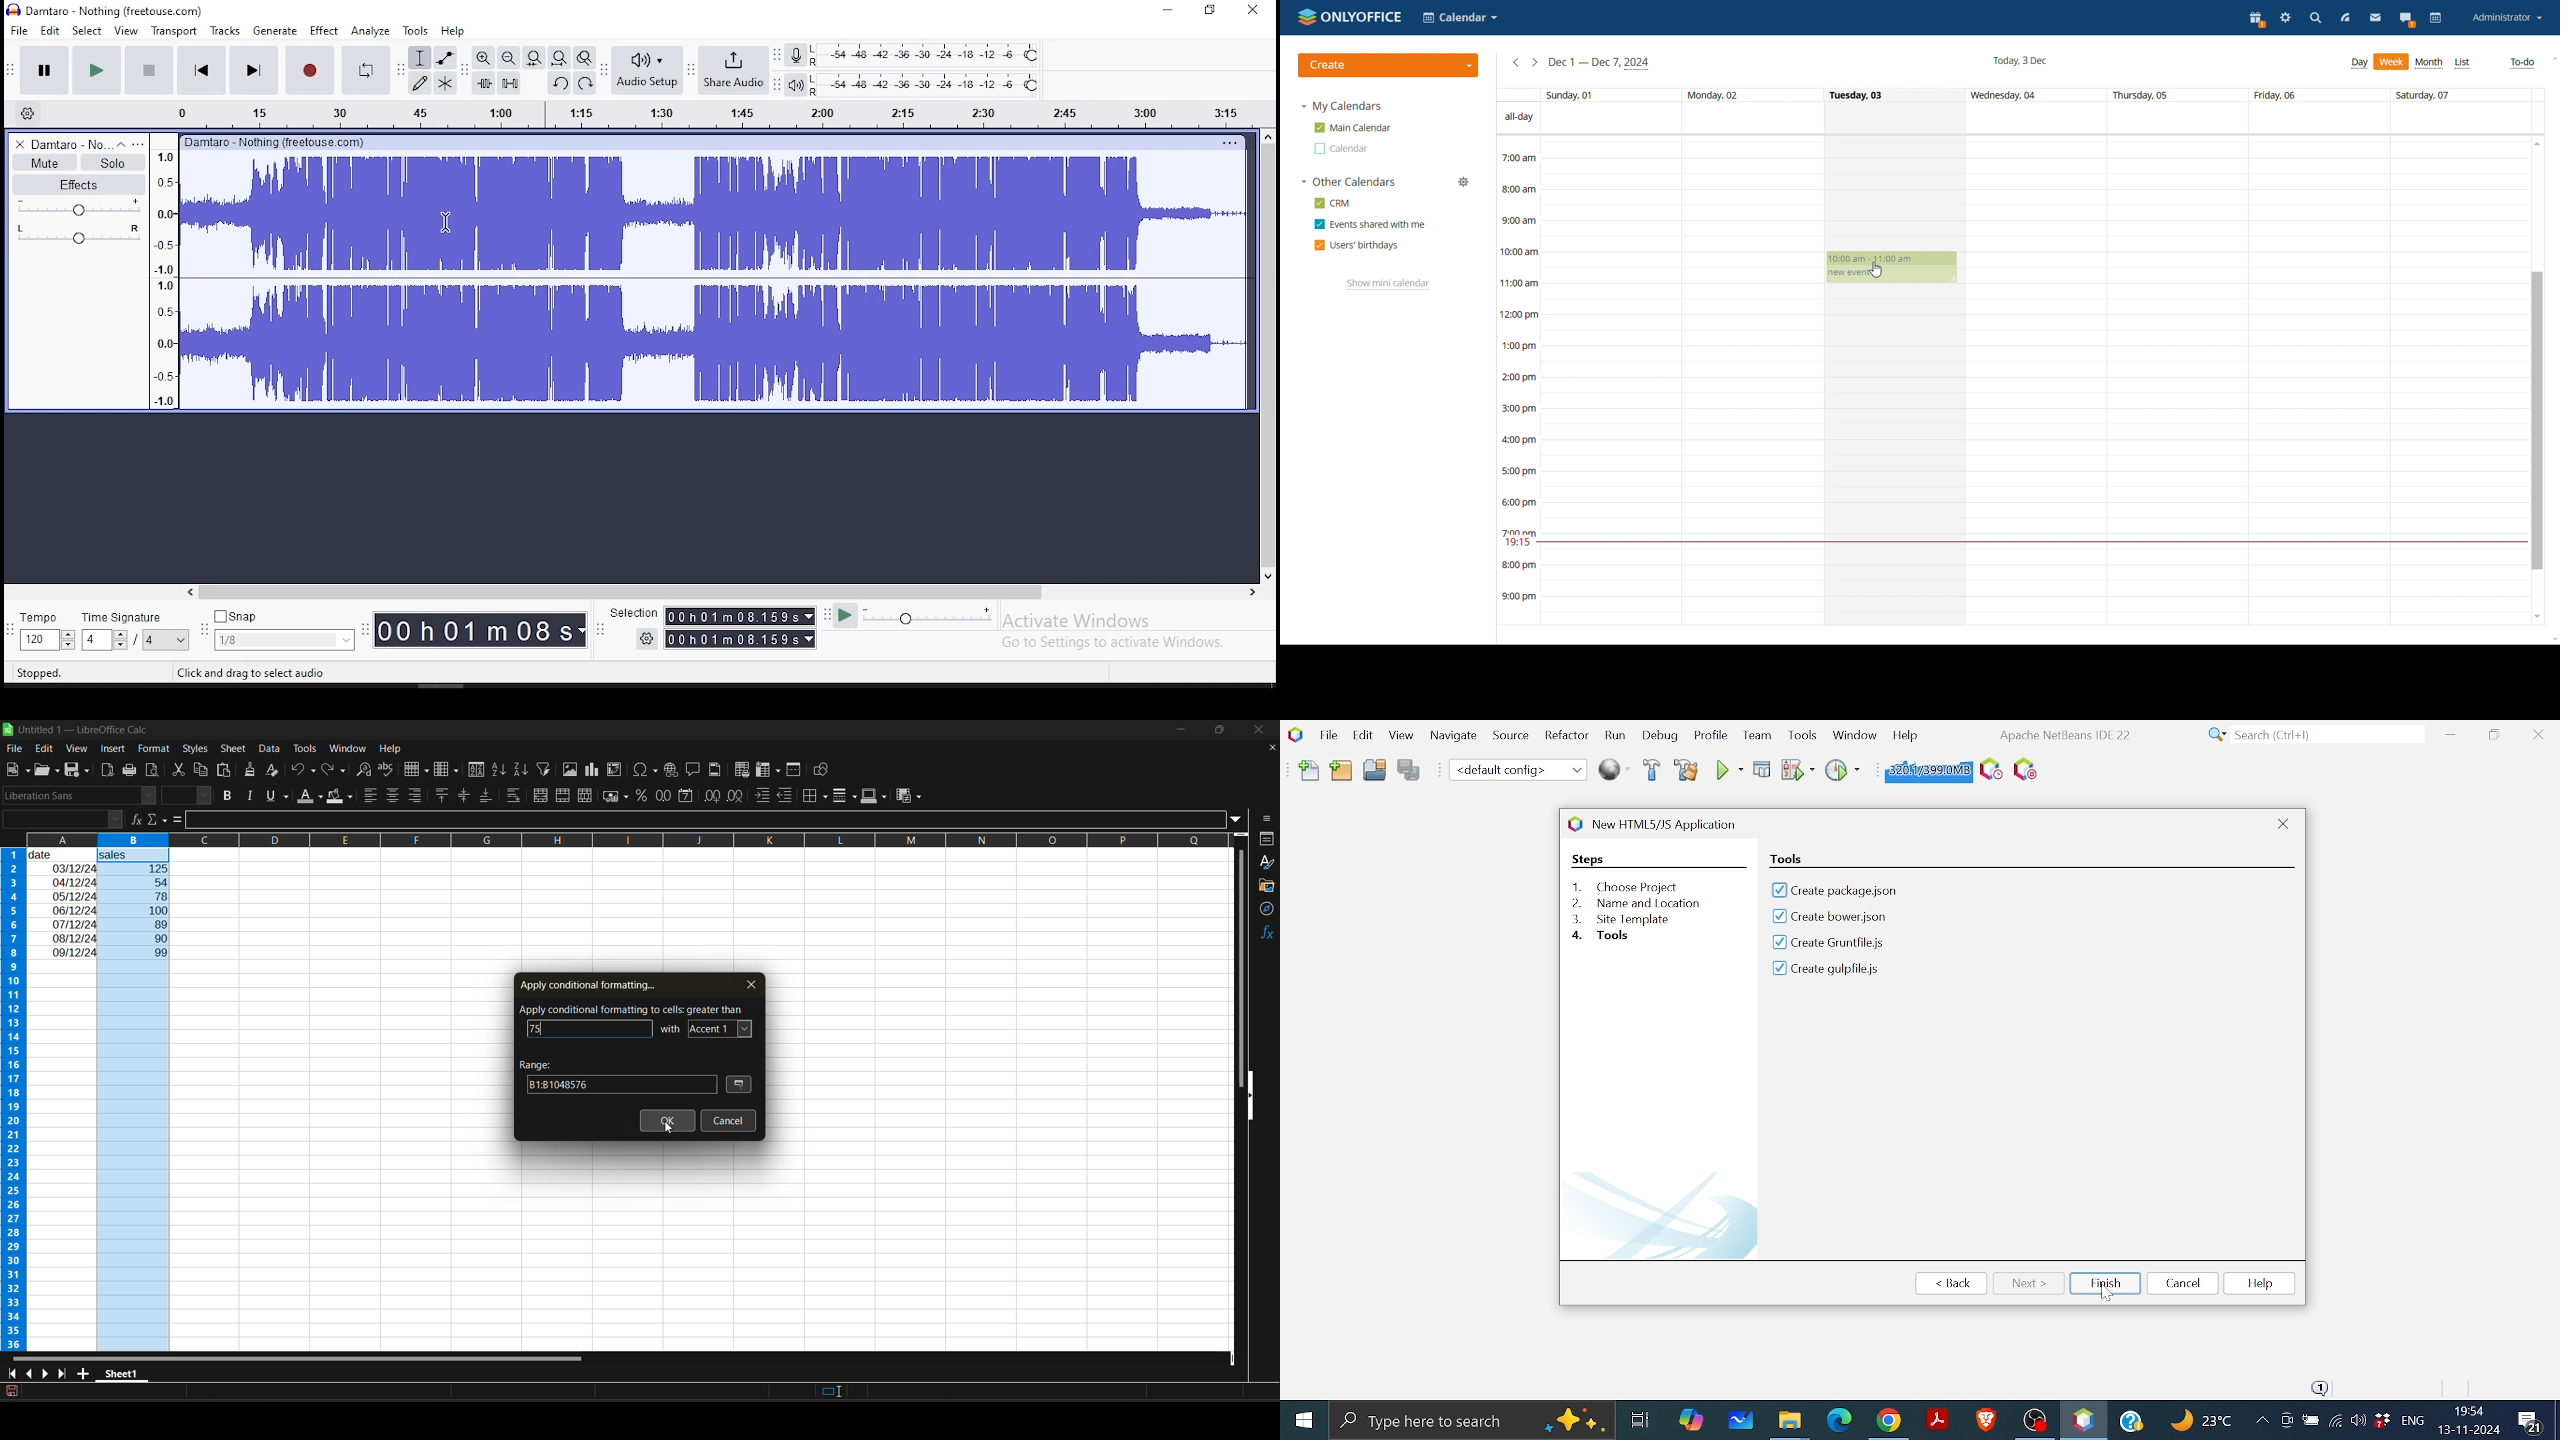 This screenshot has height=1456, width=2576. I want to click on row, so click(417, 769).